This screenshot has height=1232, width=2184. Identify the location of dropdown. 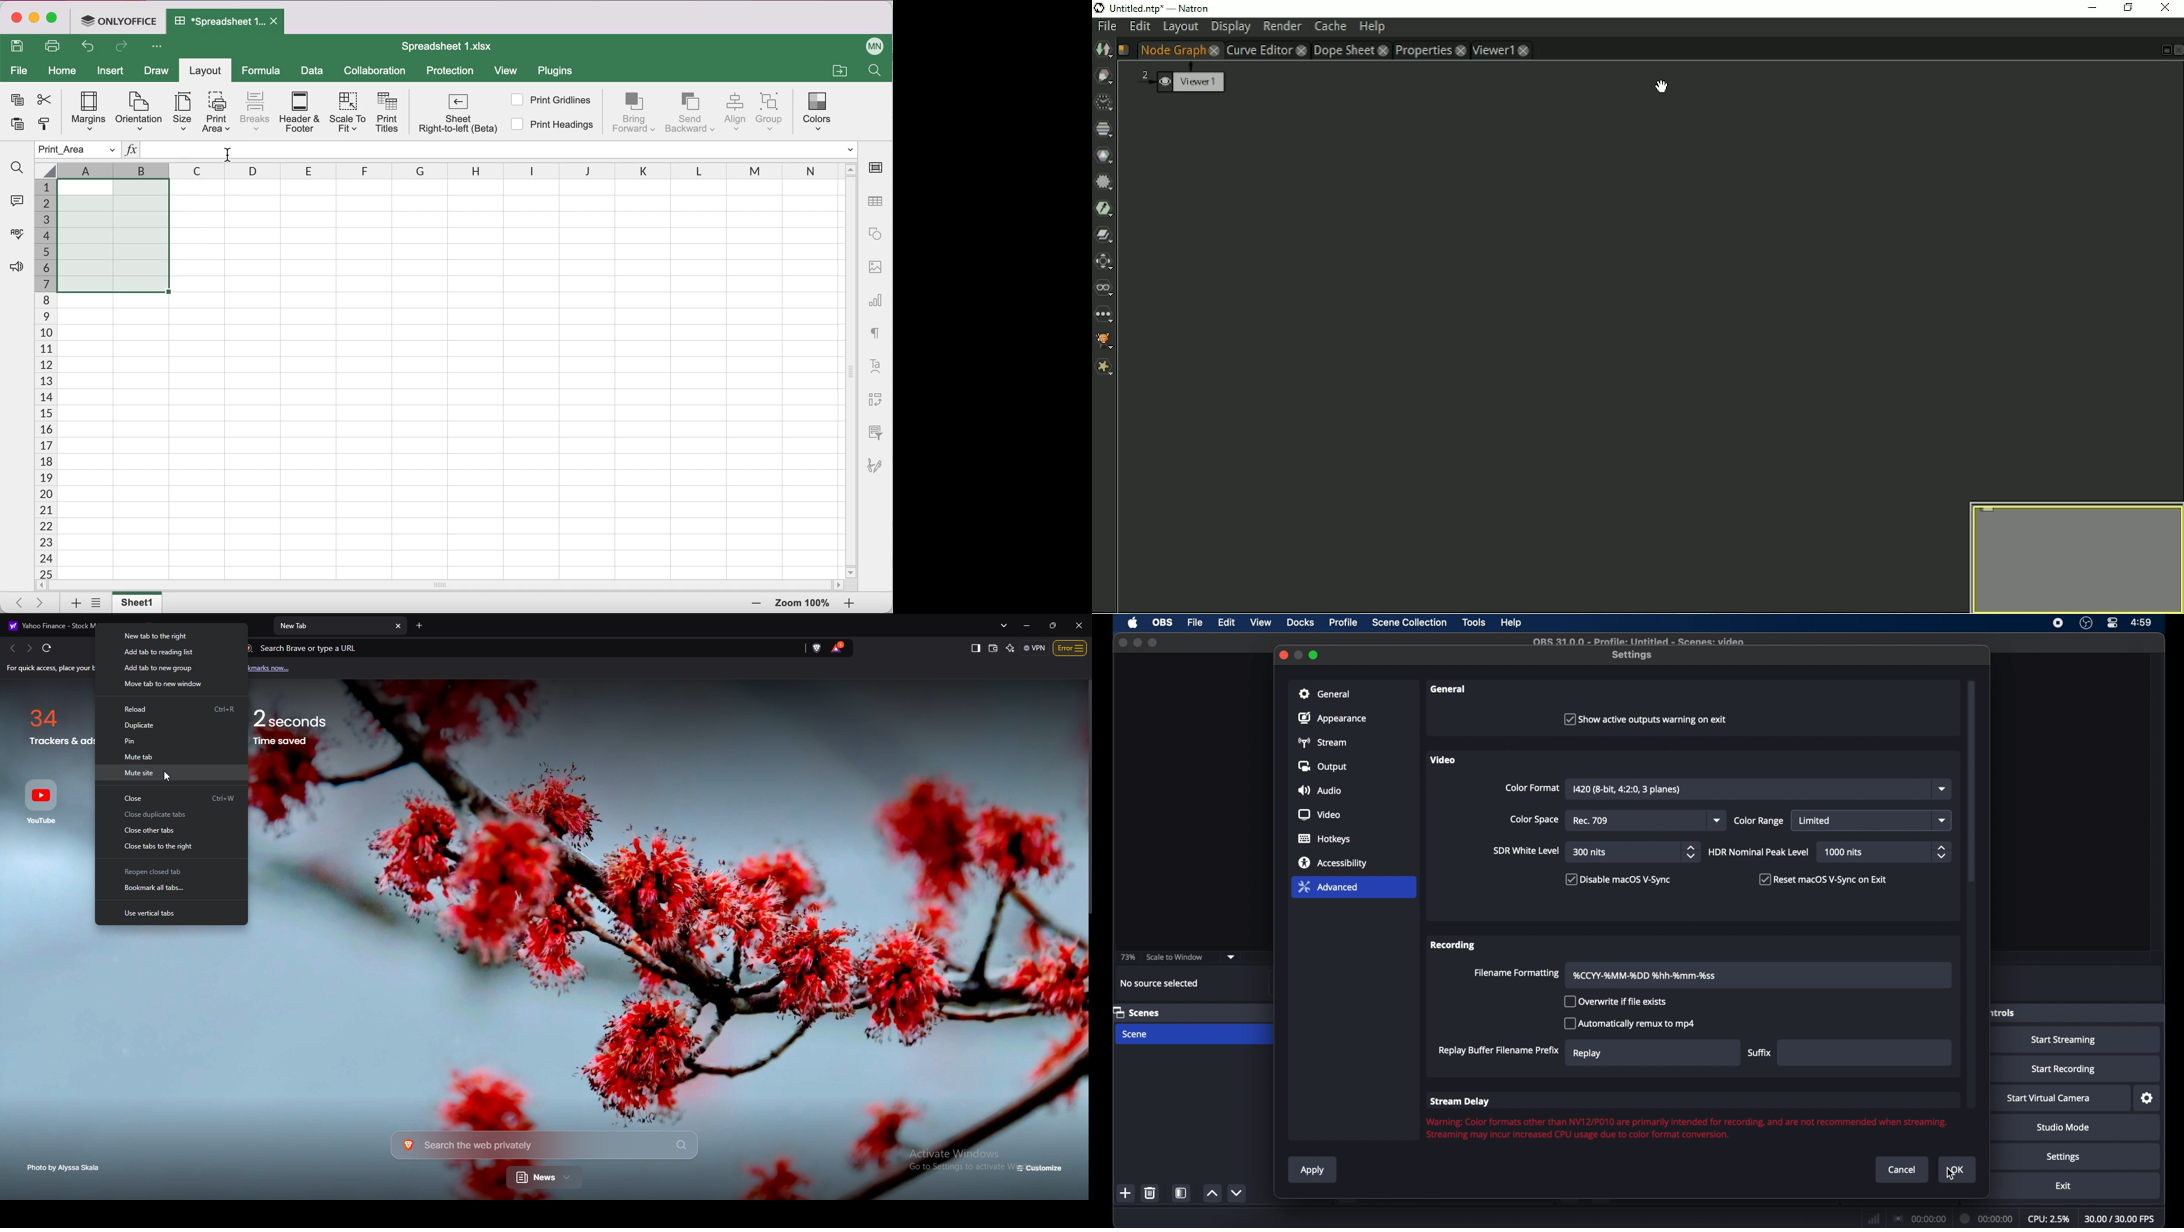
(1944, 790).